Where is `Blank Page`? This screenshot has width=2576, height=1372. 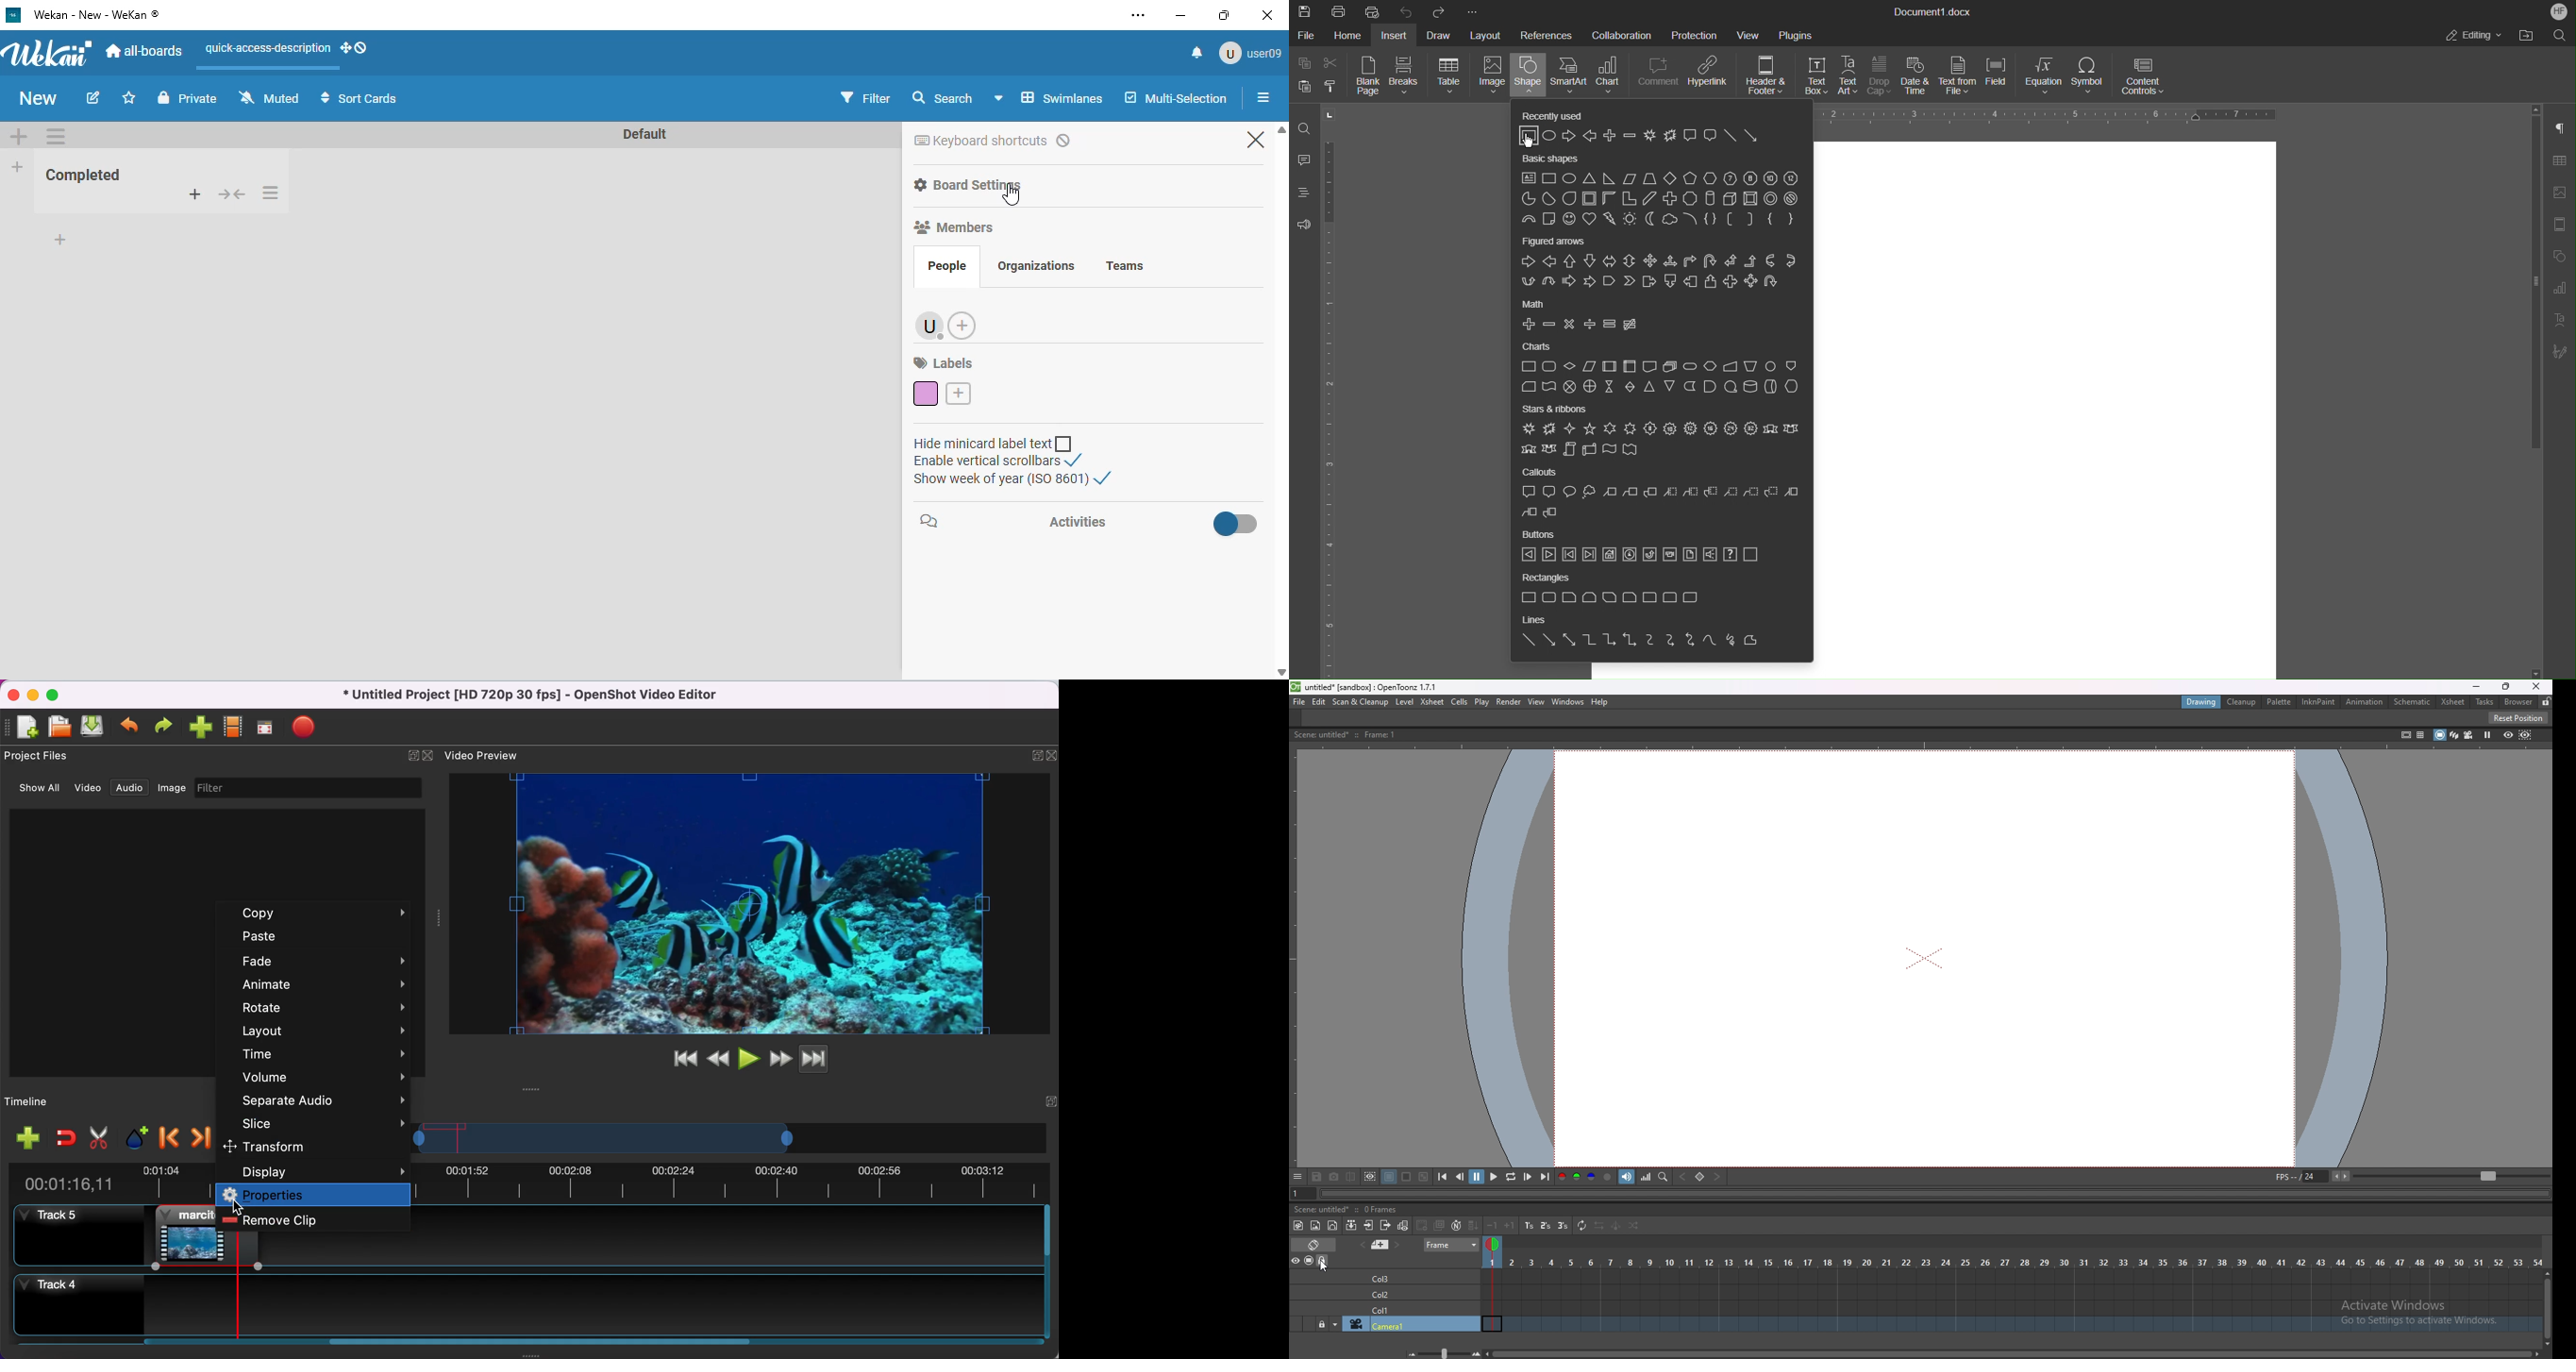
Blank Page is located at coordinates (1370, 77).